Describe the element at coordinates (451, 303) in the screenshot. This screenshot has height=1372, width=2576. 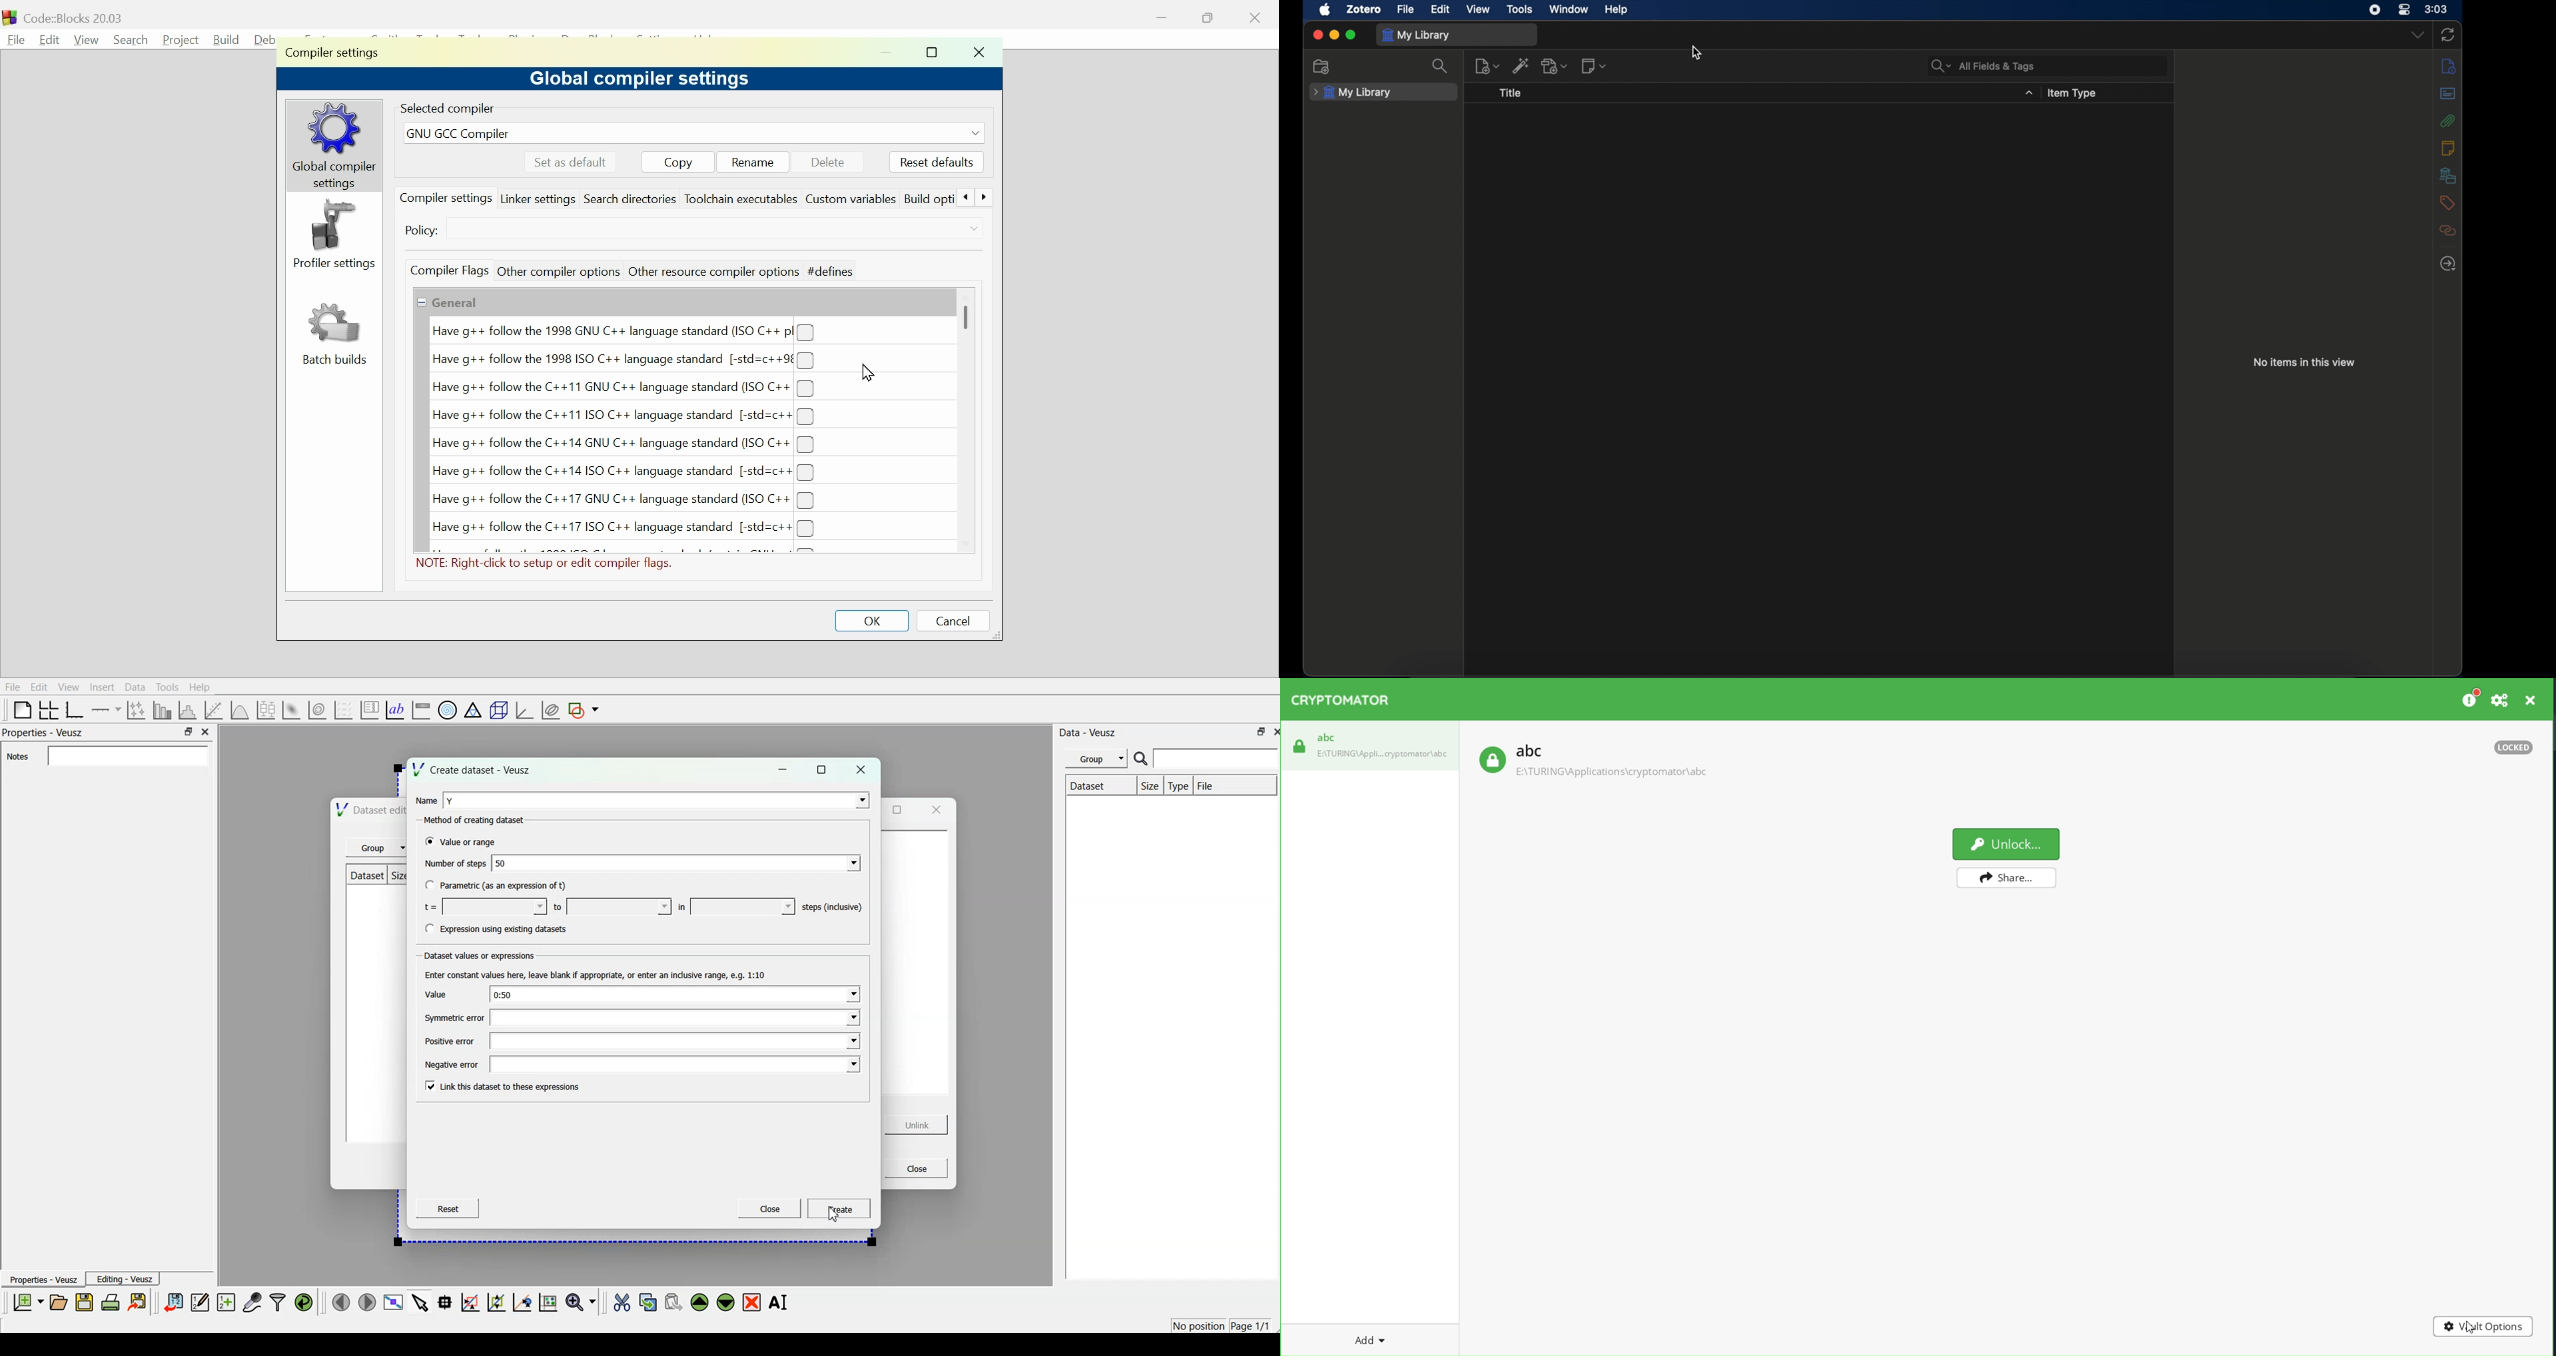
I see `Show/Hide General` at that location.